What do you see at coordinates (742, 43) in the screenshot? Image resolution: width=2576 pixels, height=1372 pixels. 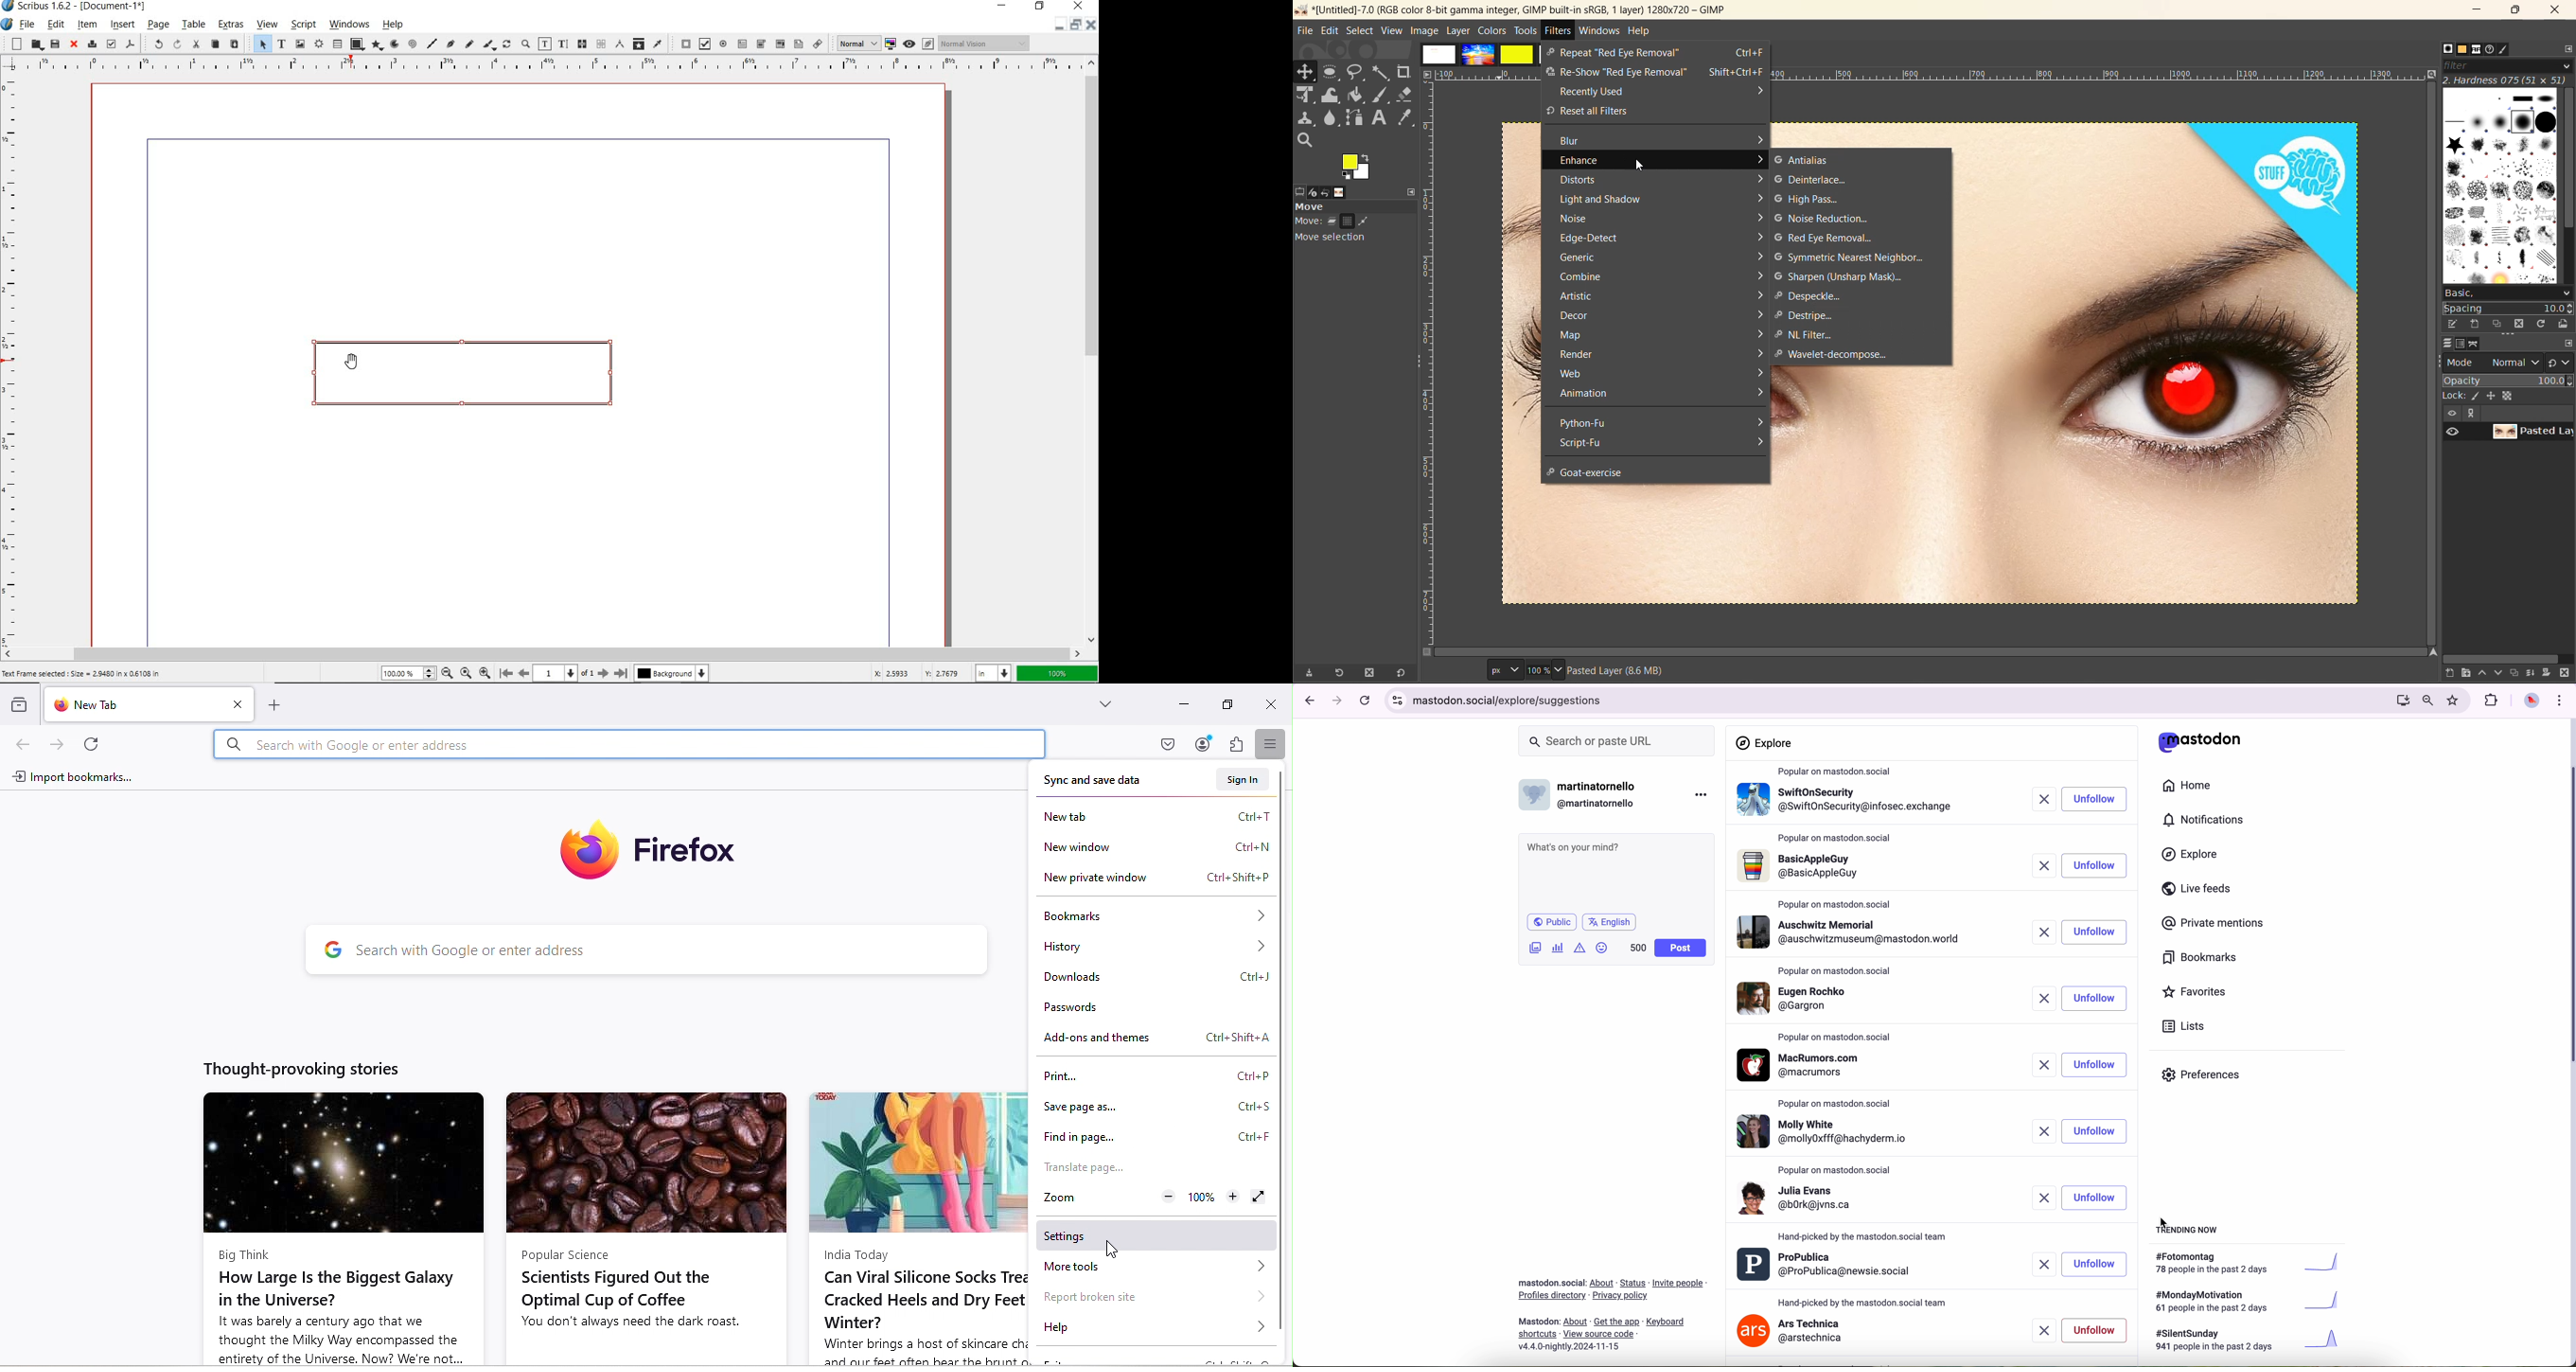 I see `pdf text field` at bounding box center [742, 43].